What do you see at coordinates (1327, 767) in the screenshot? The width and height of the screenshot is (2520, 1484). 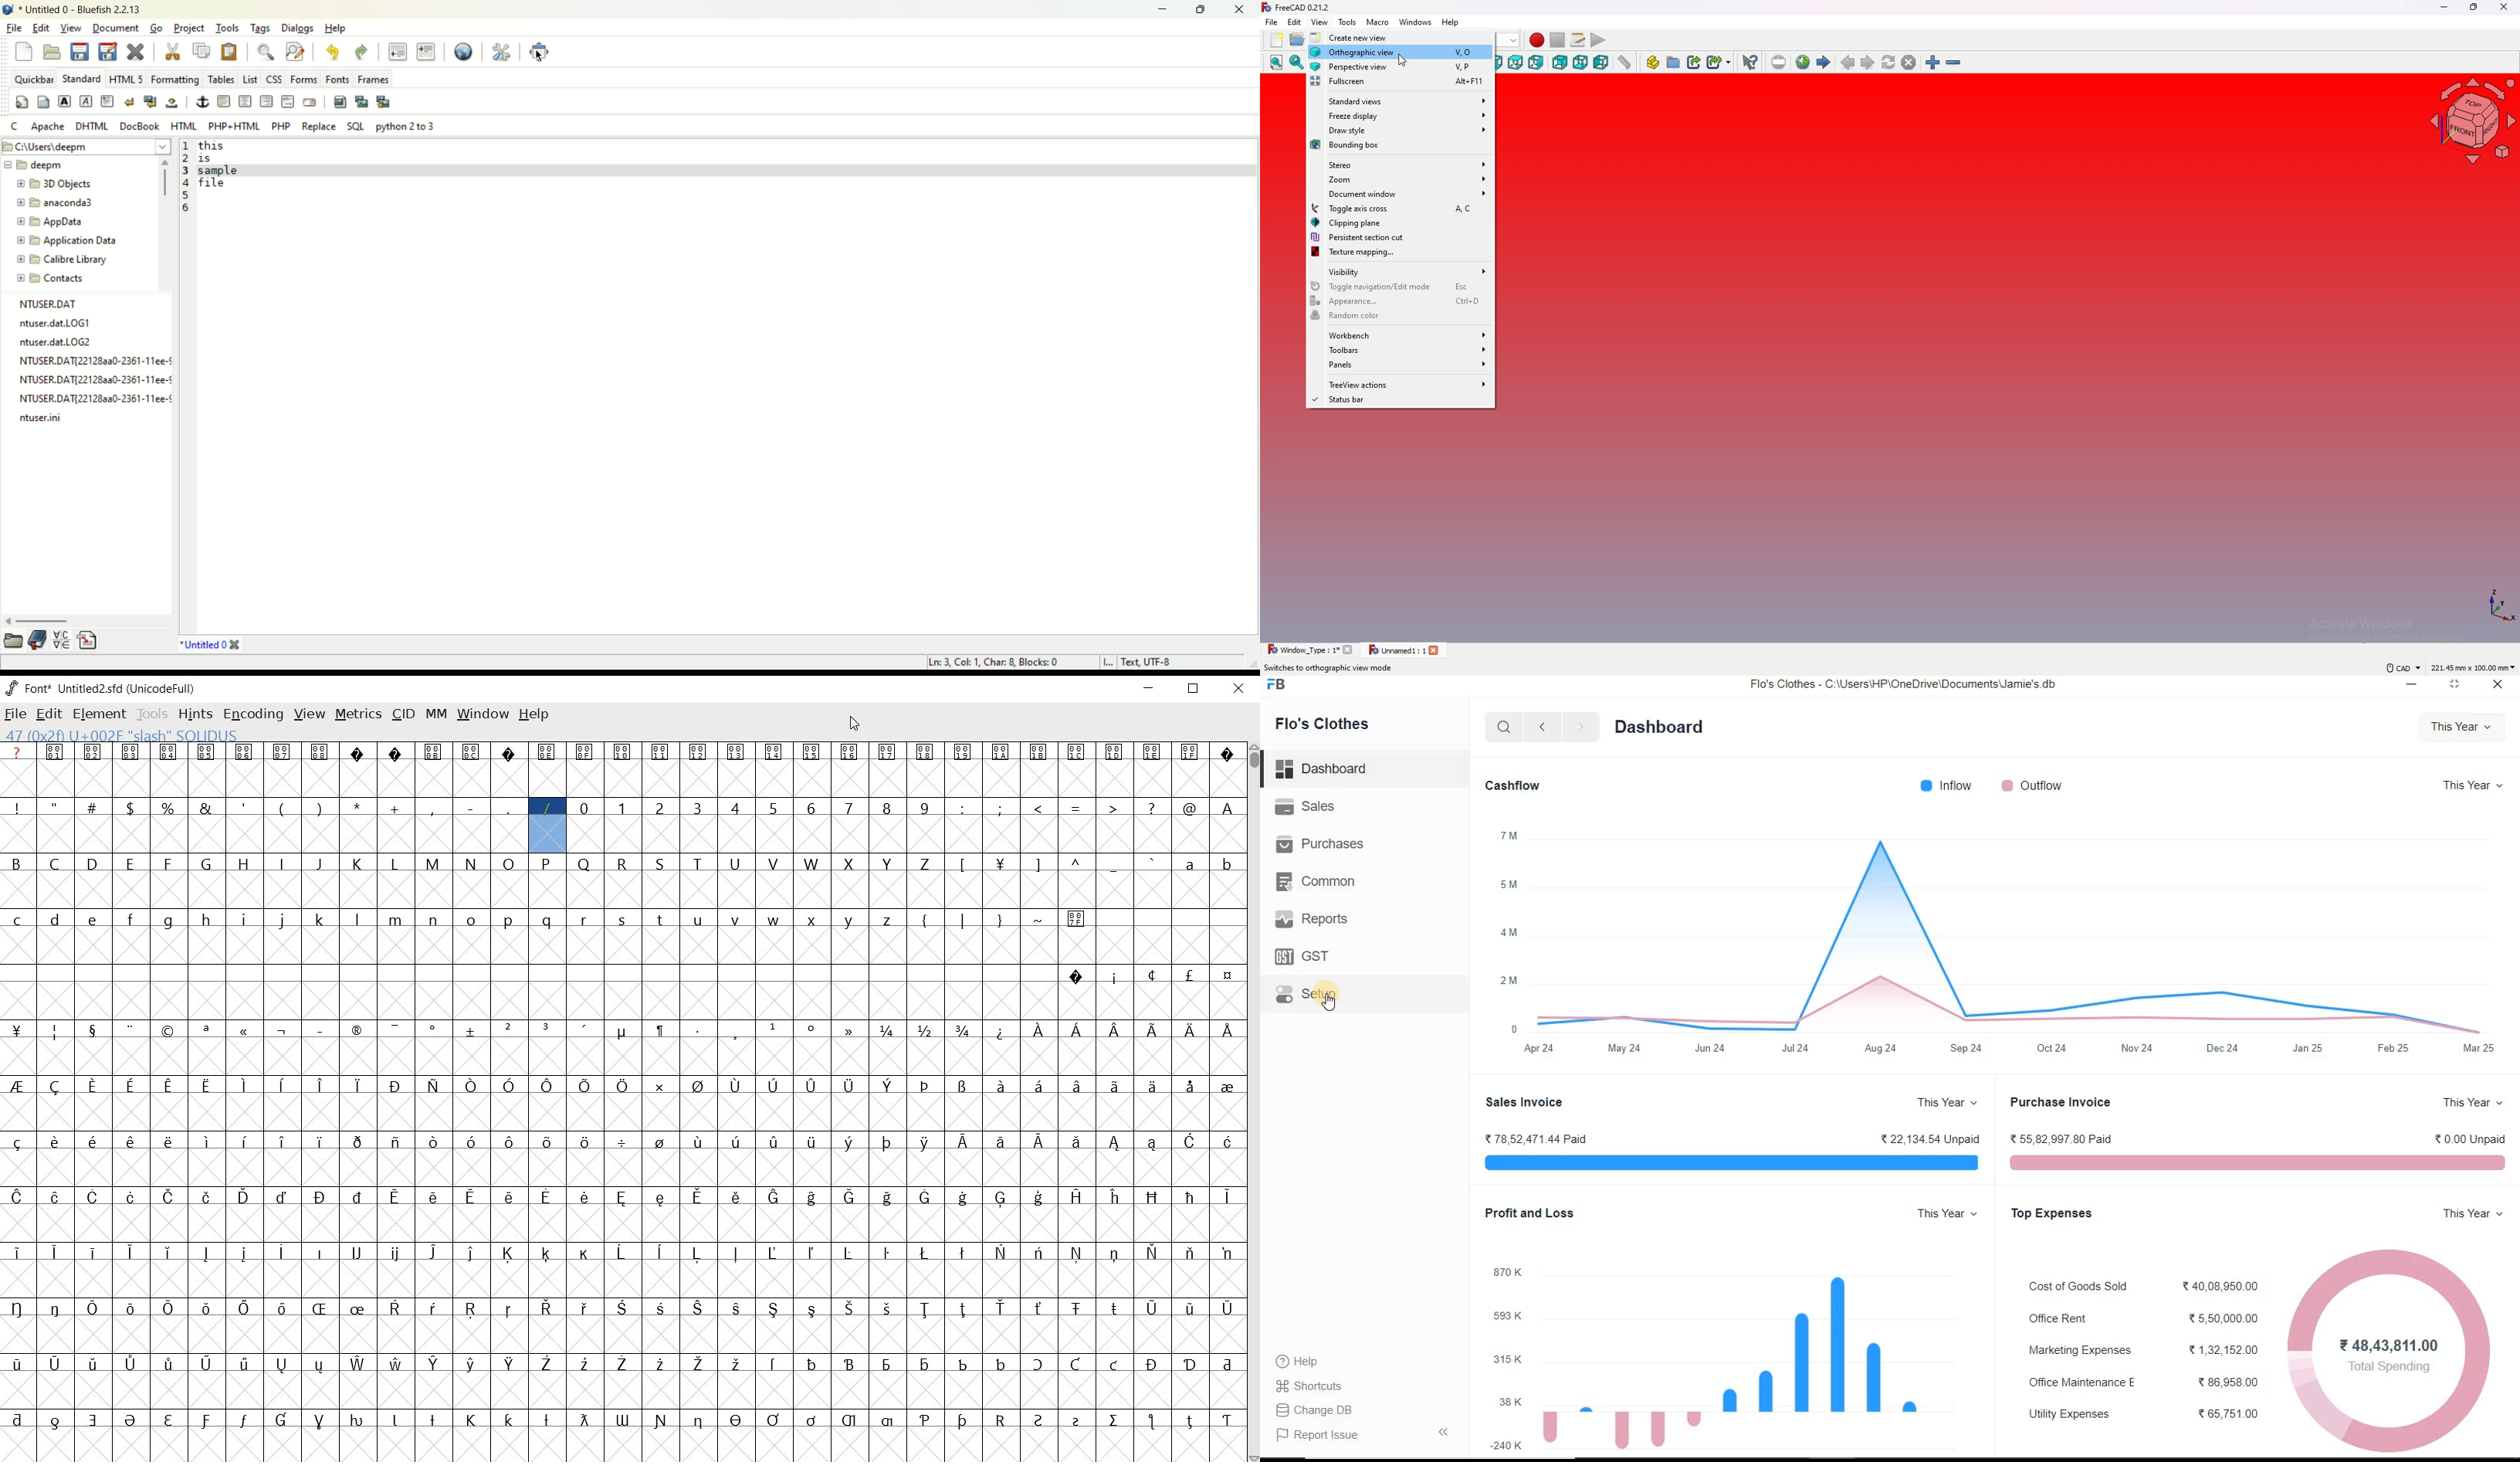 I see `Dashboard` at bounding box center [1327, 767].